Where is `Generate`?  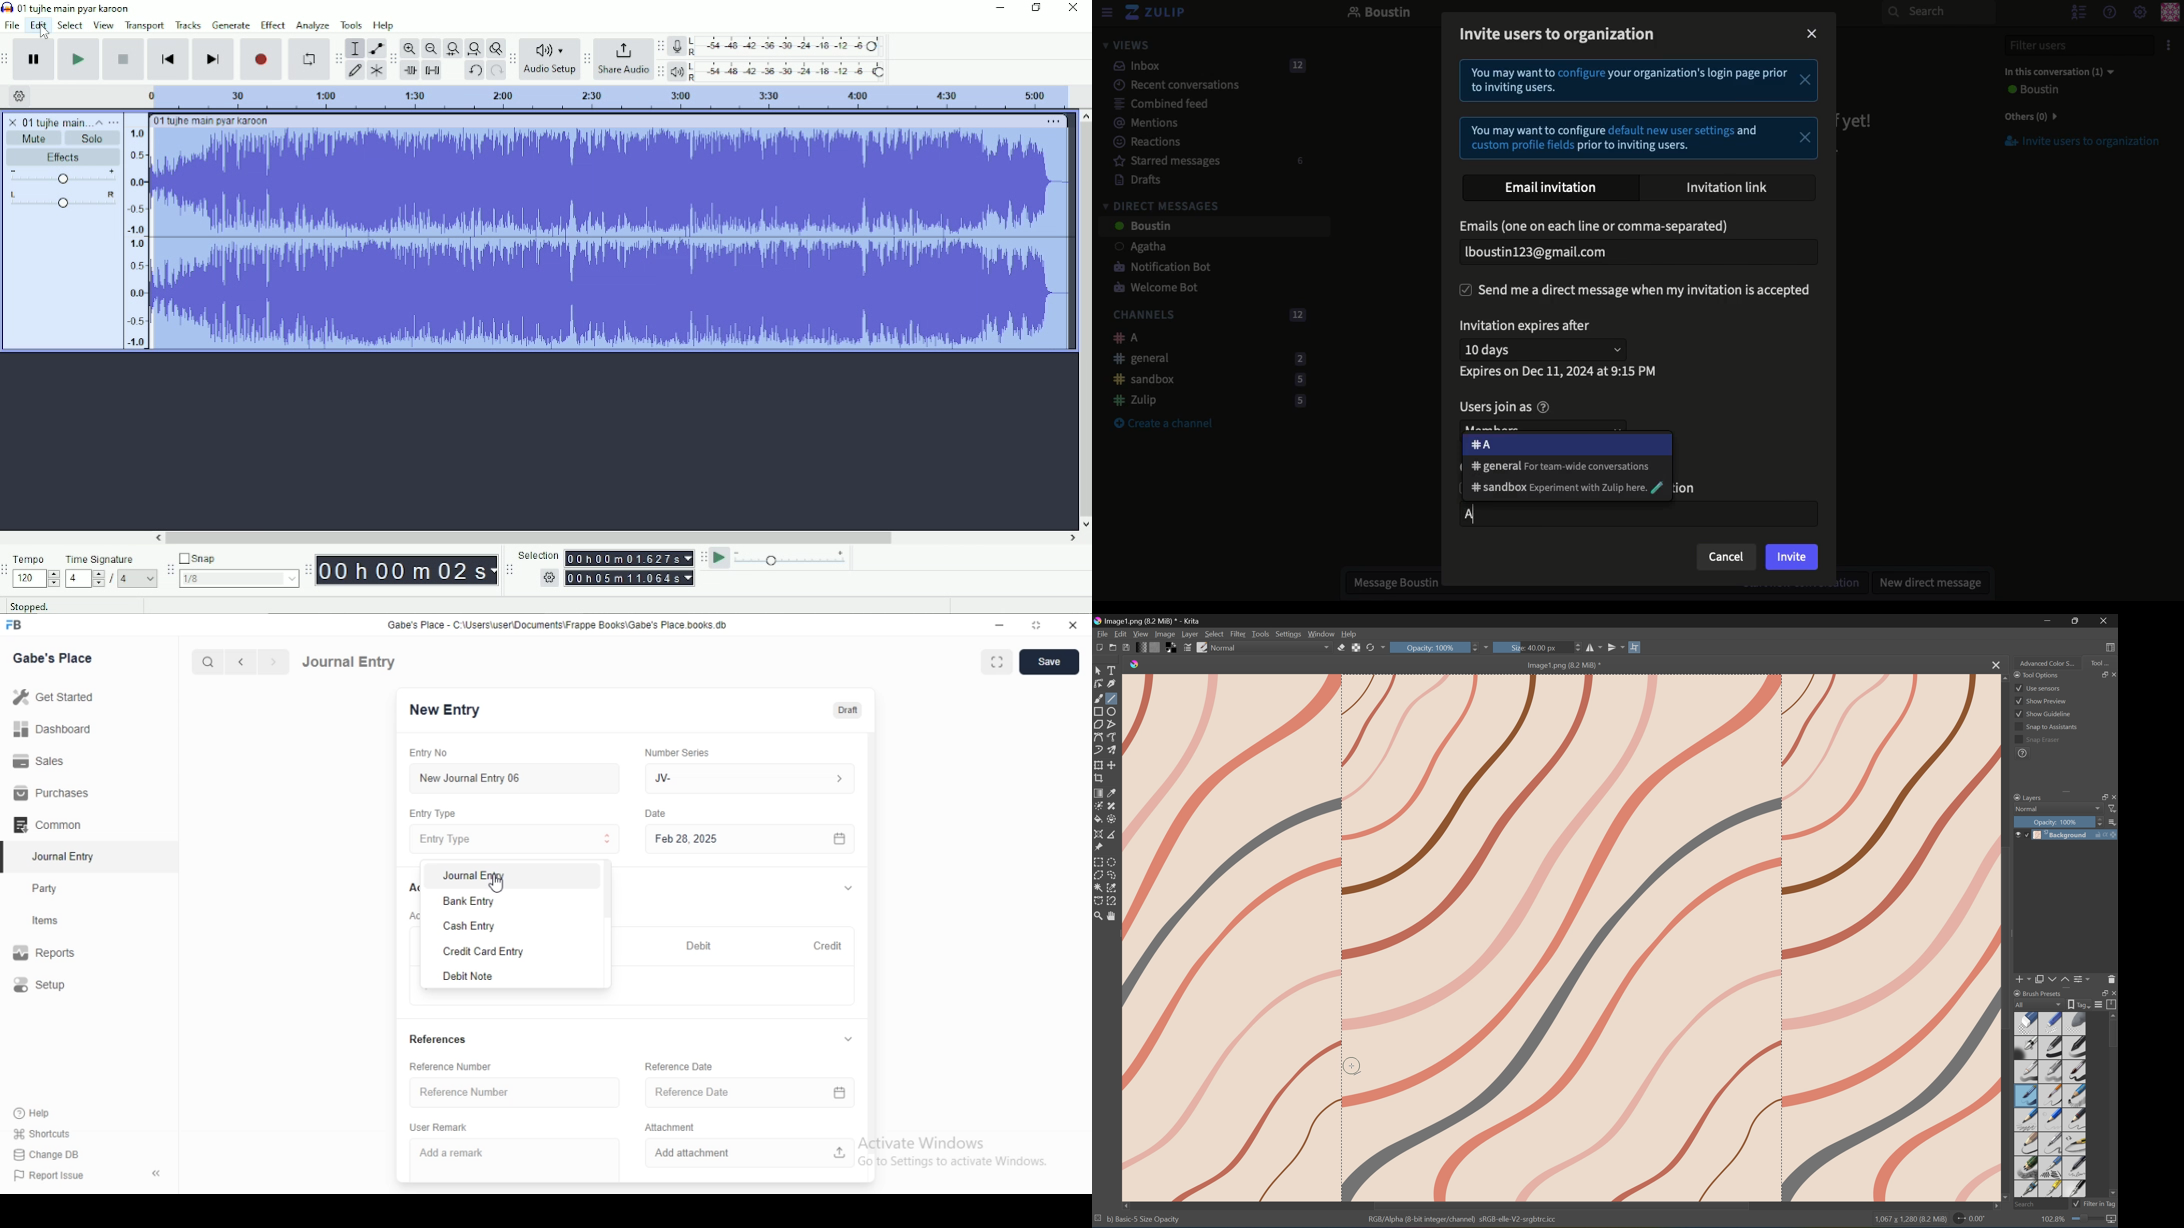
Generate is located at coordinates (231, 25).